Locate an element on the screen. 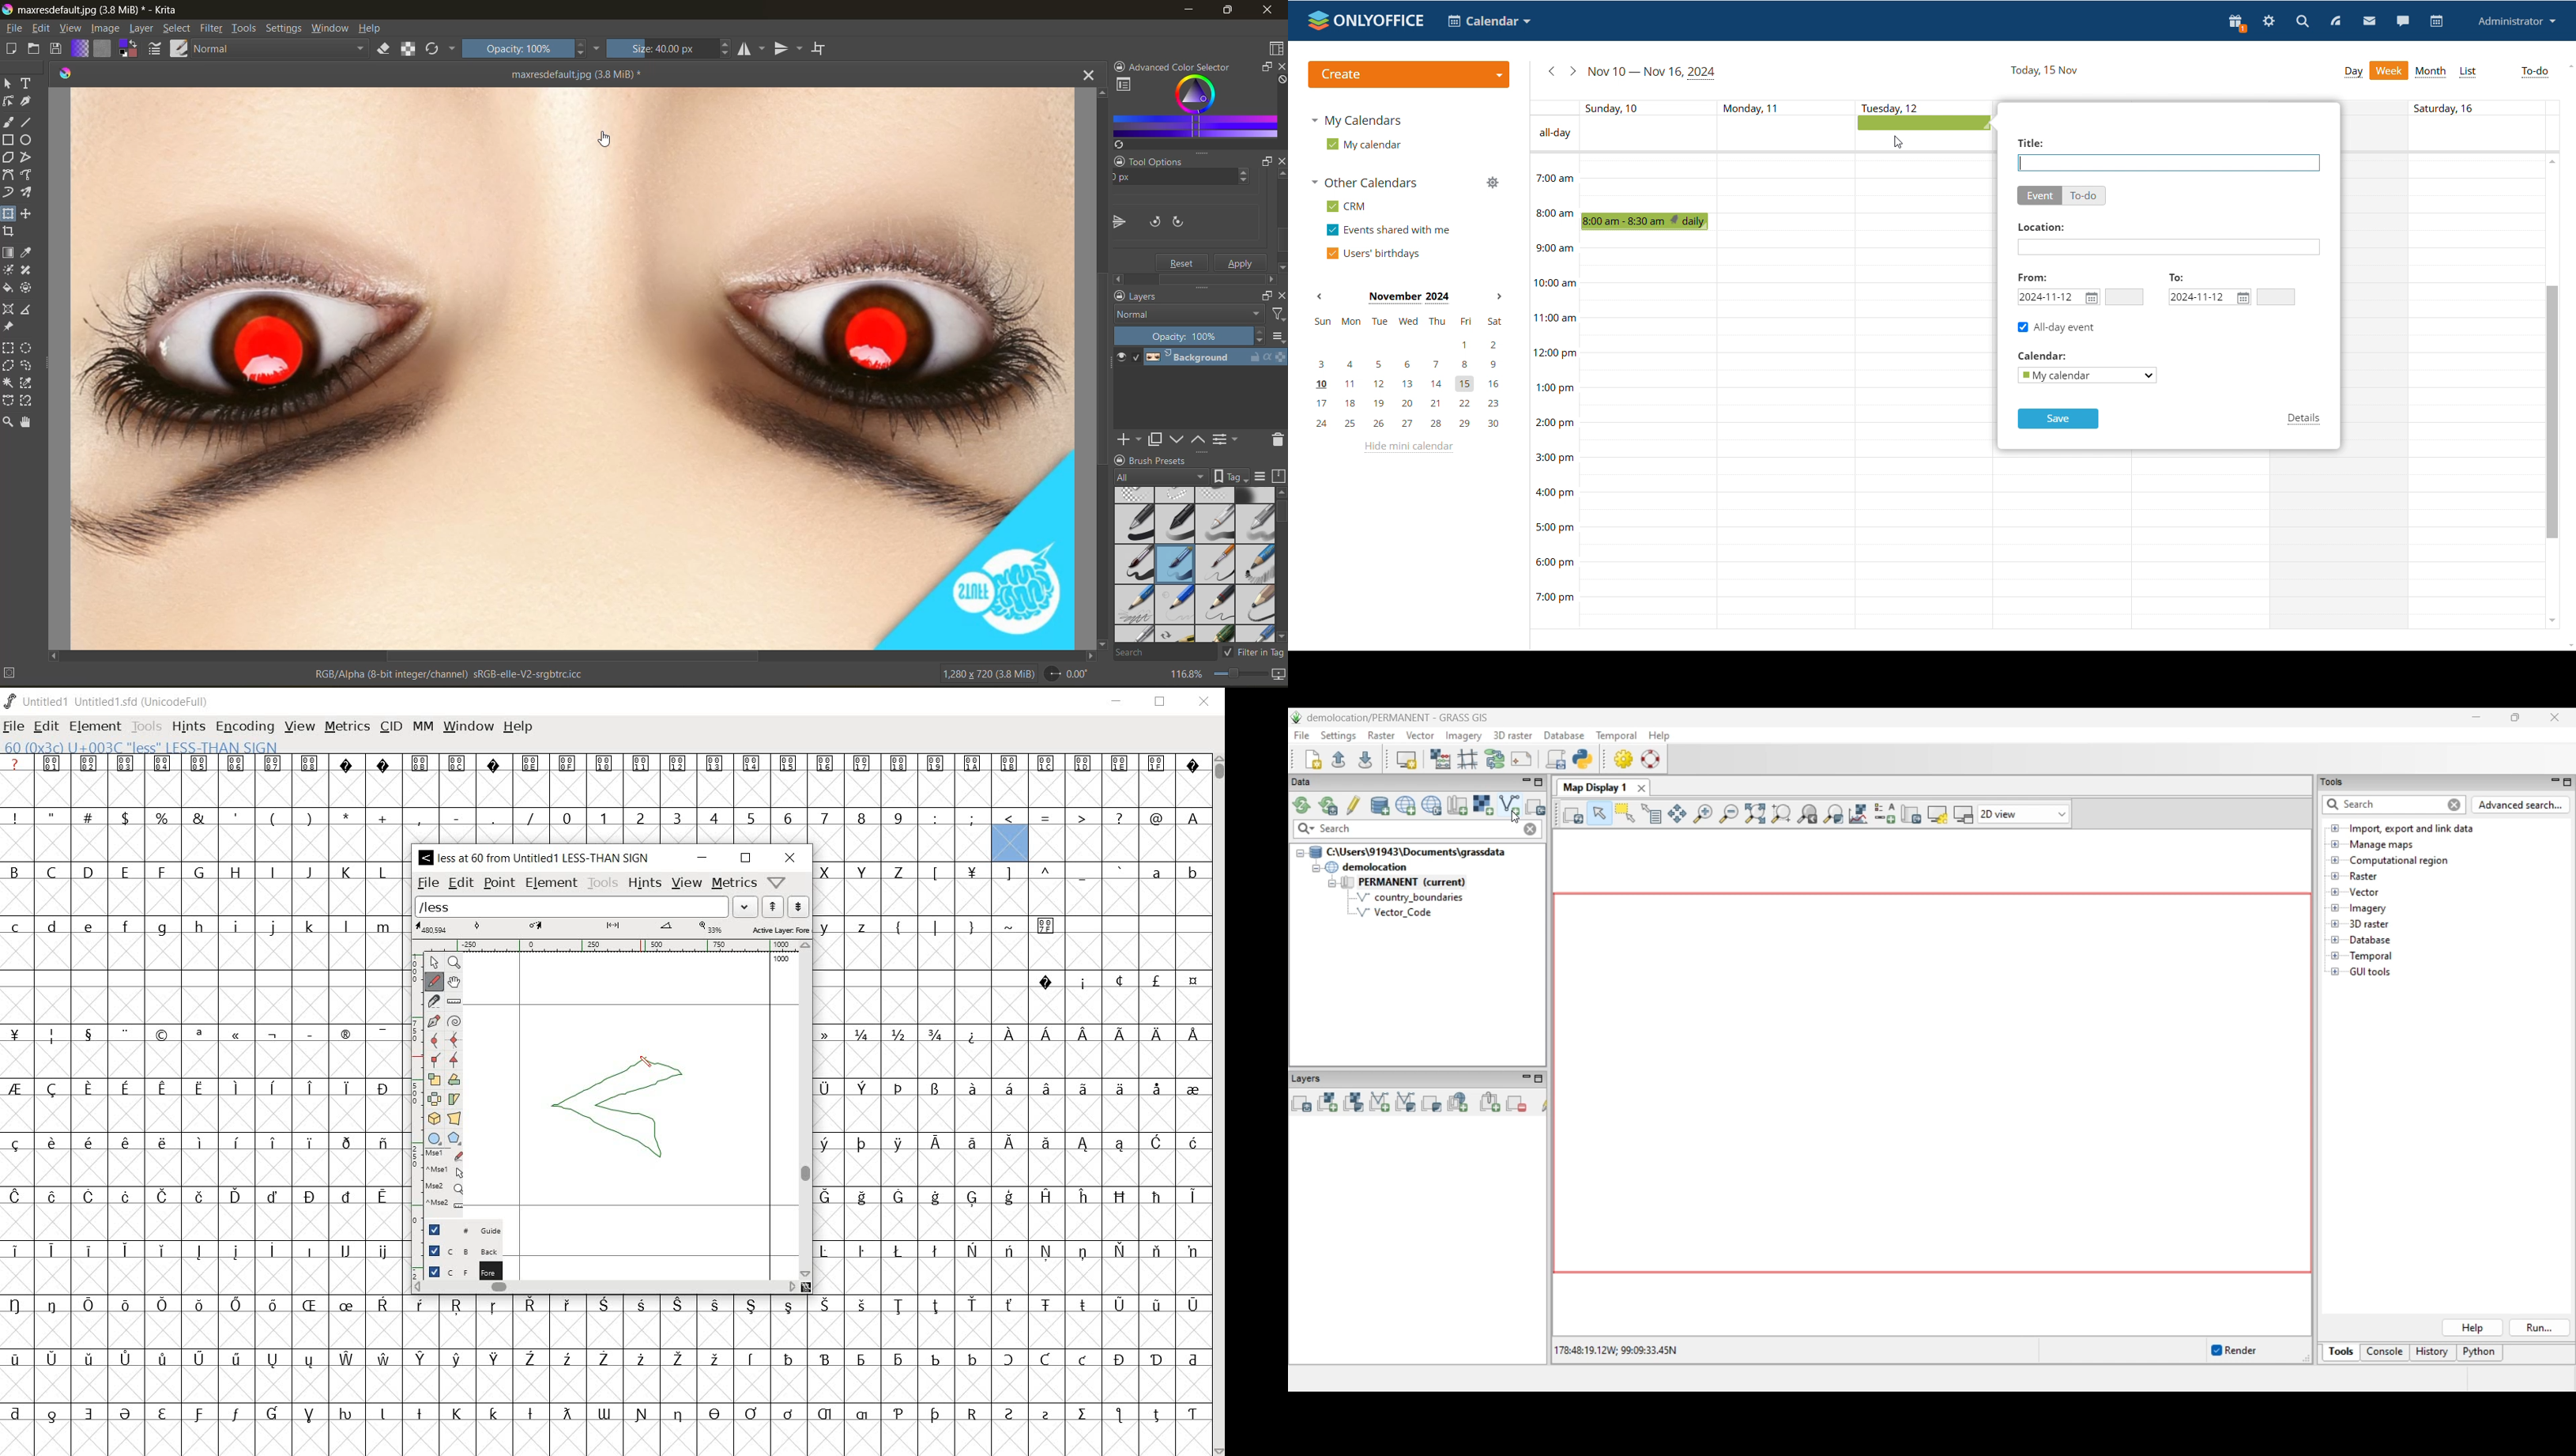  tool is located at coordinates (30, 173).